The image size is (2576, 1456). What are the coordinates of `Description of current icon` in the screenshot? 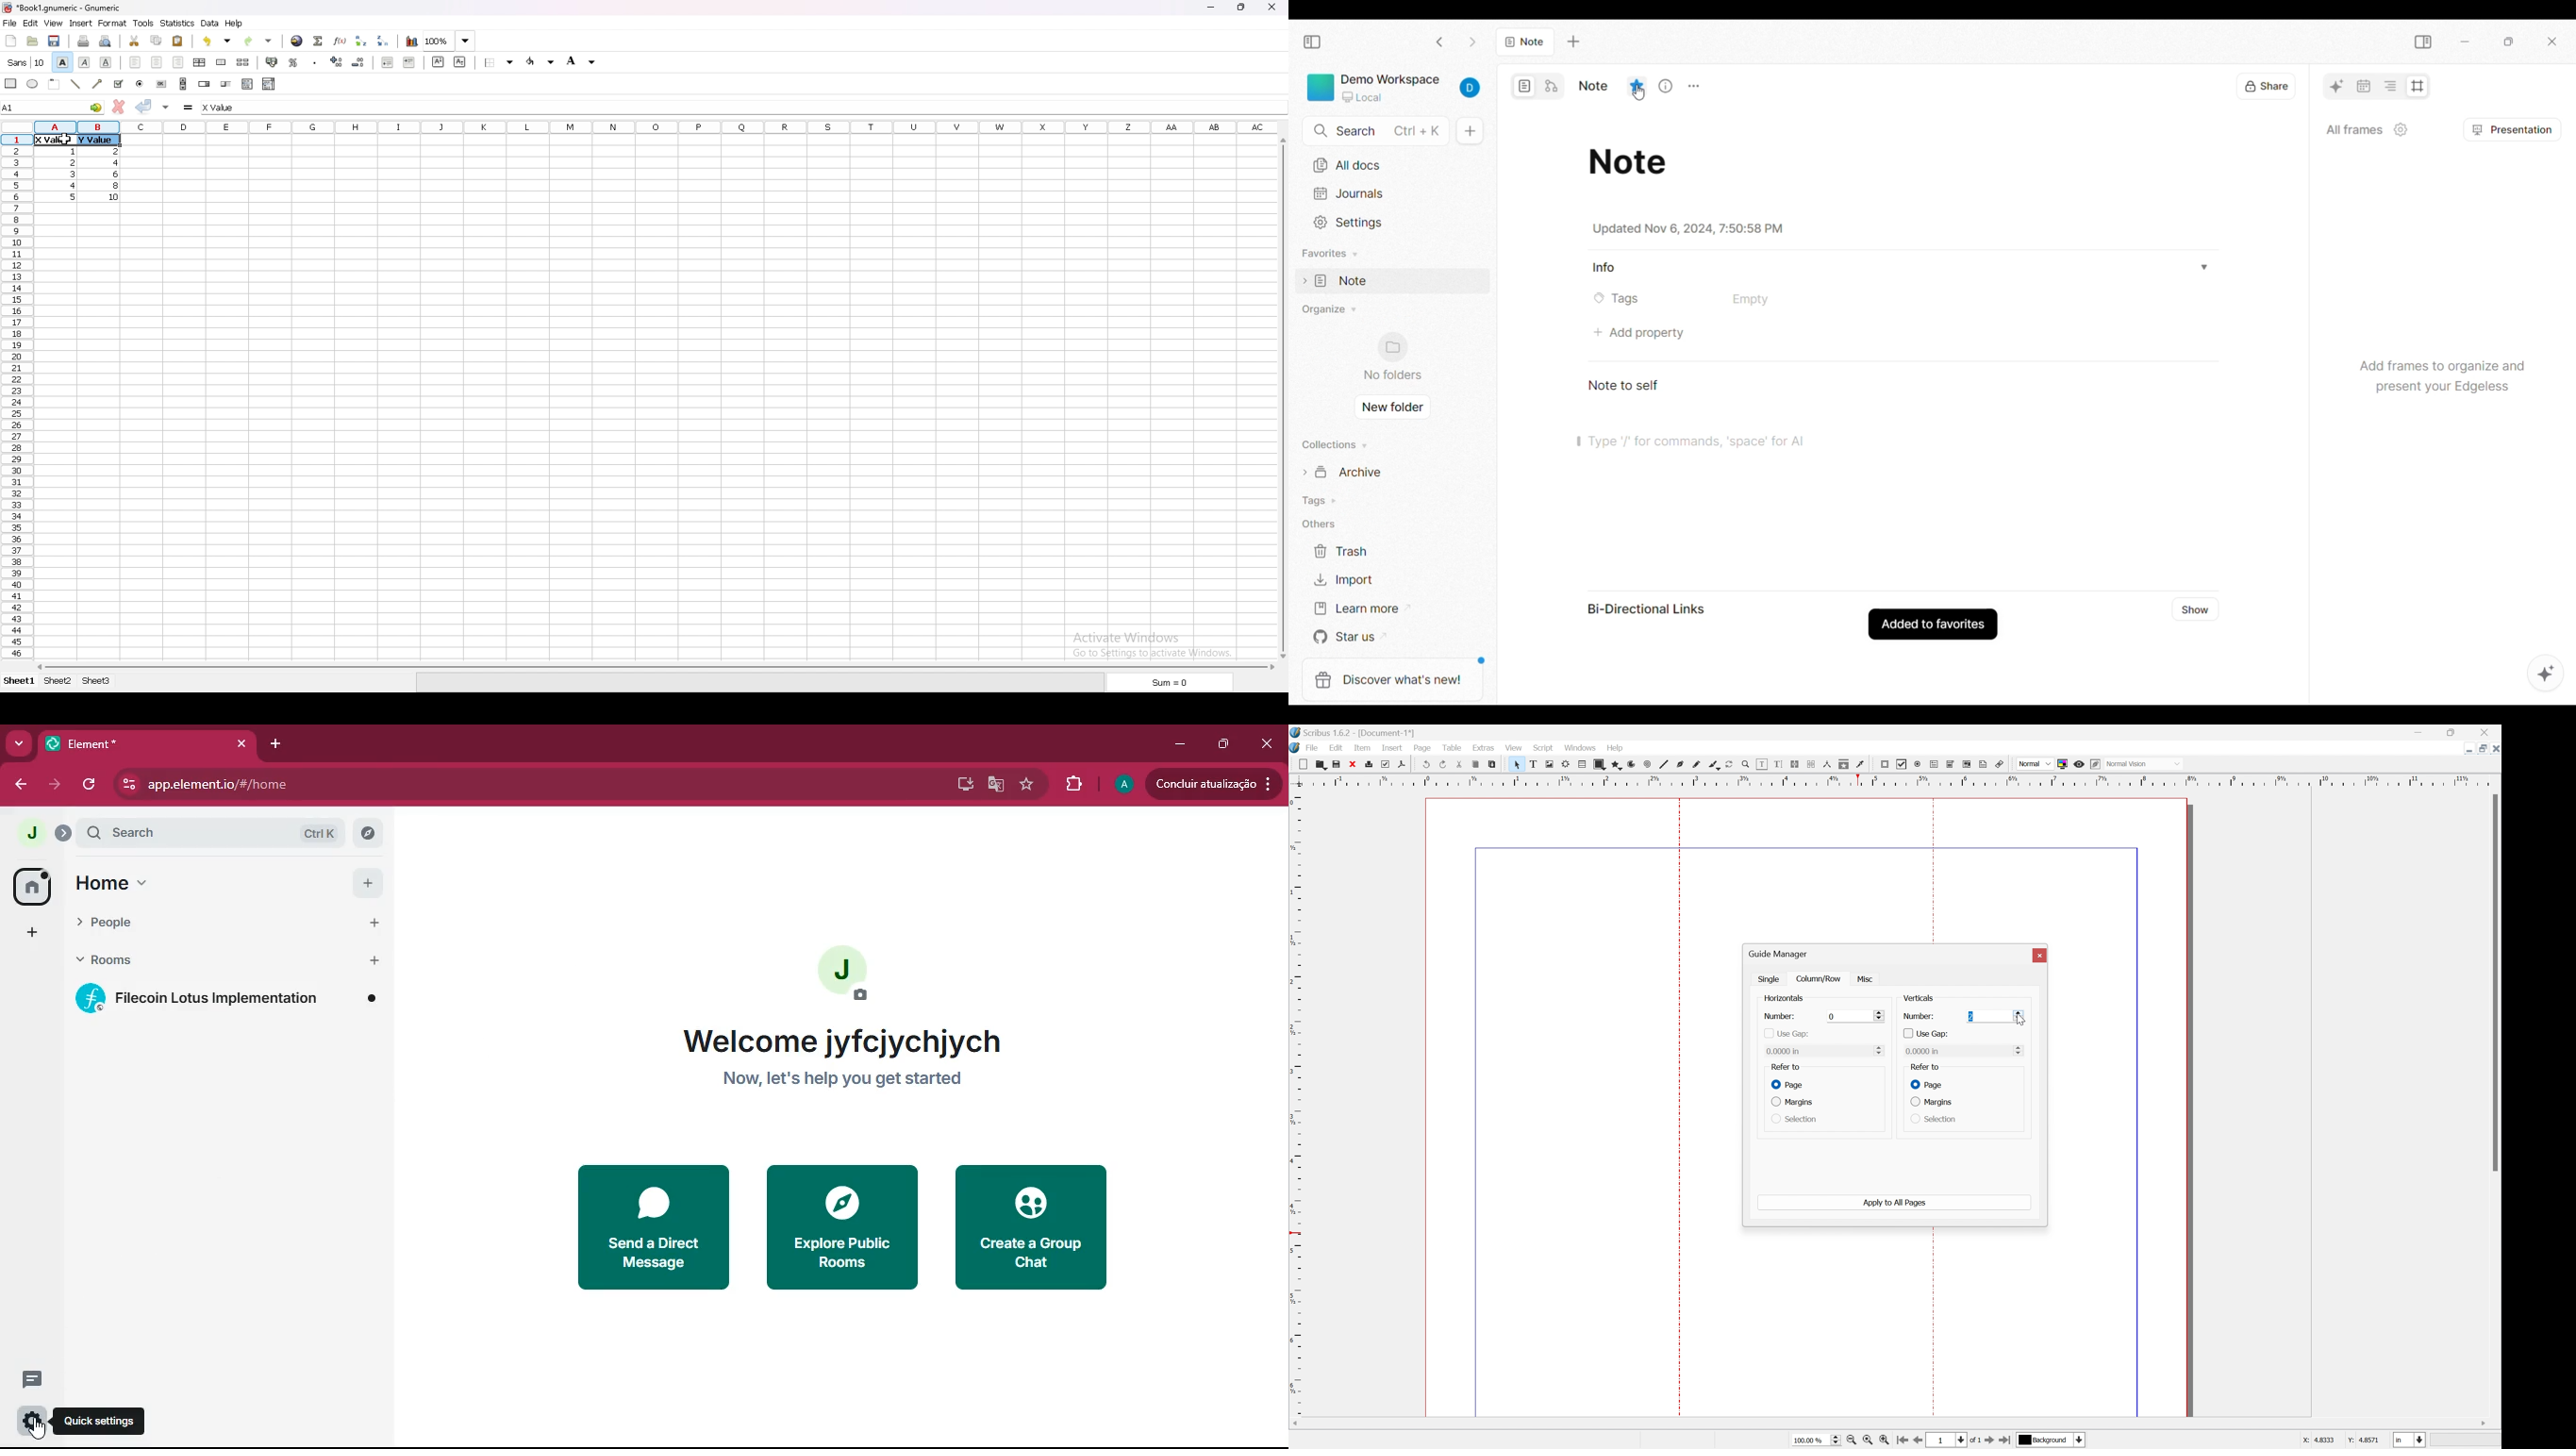 It's located at (1637, 54).